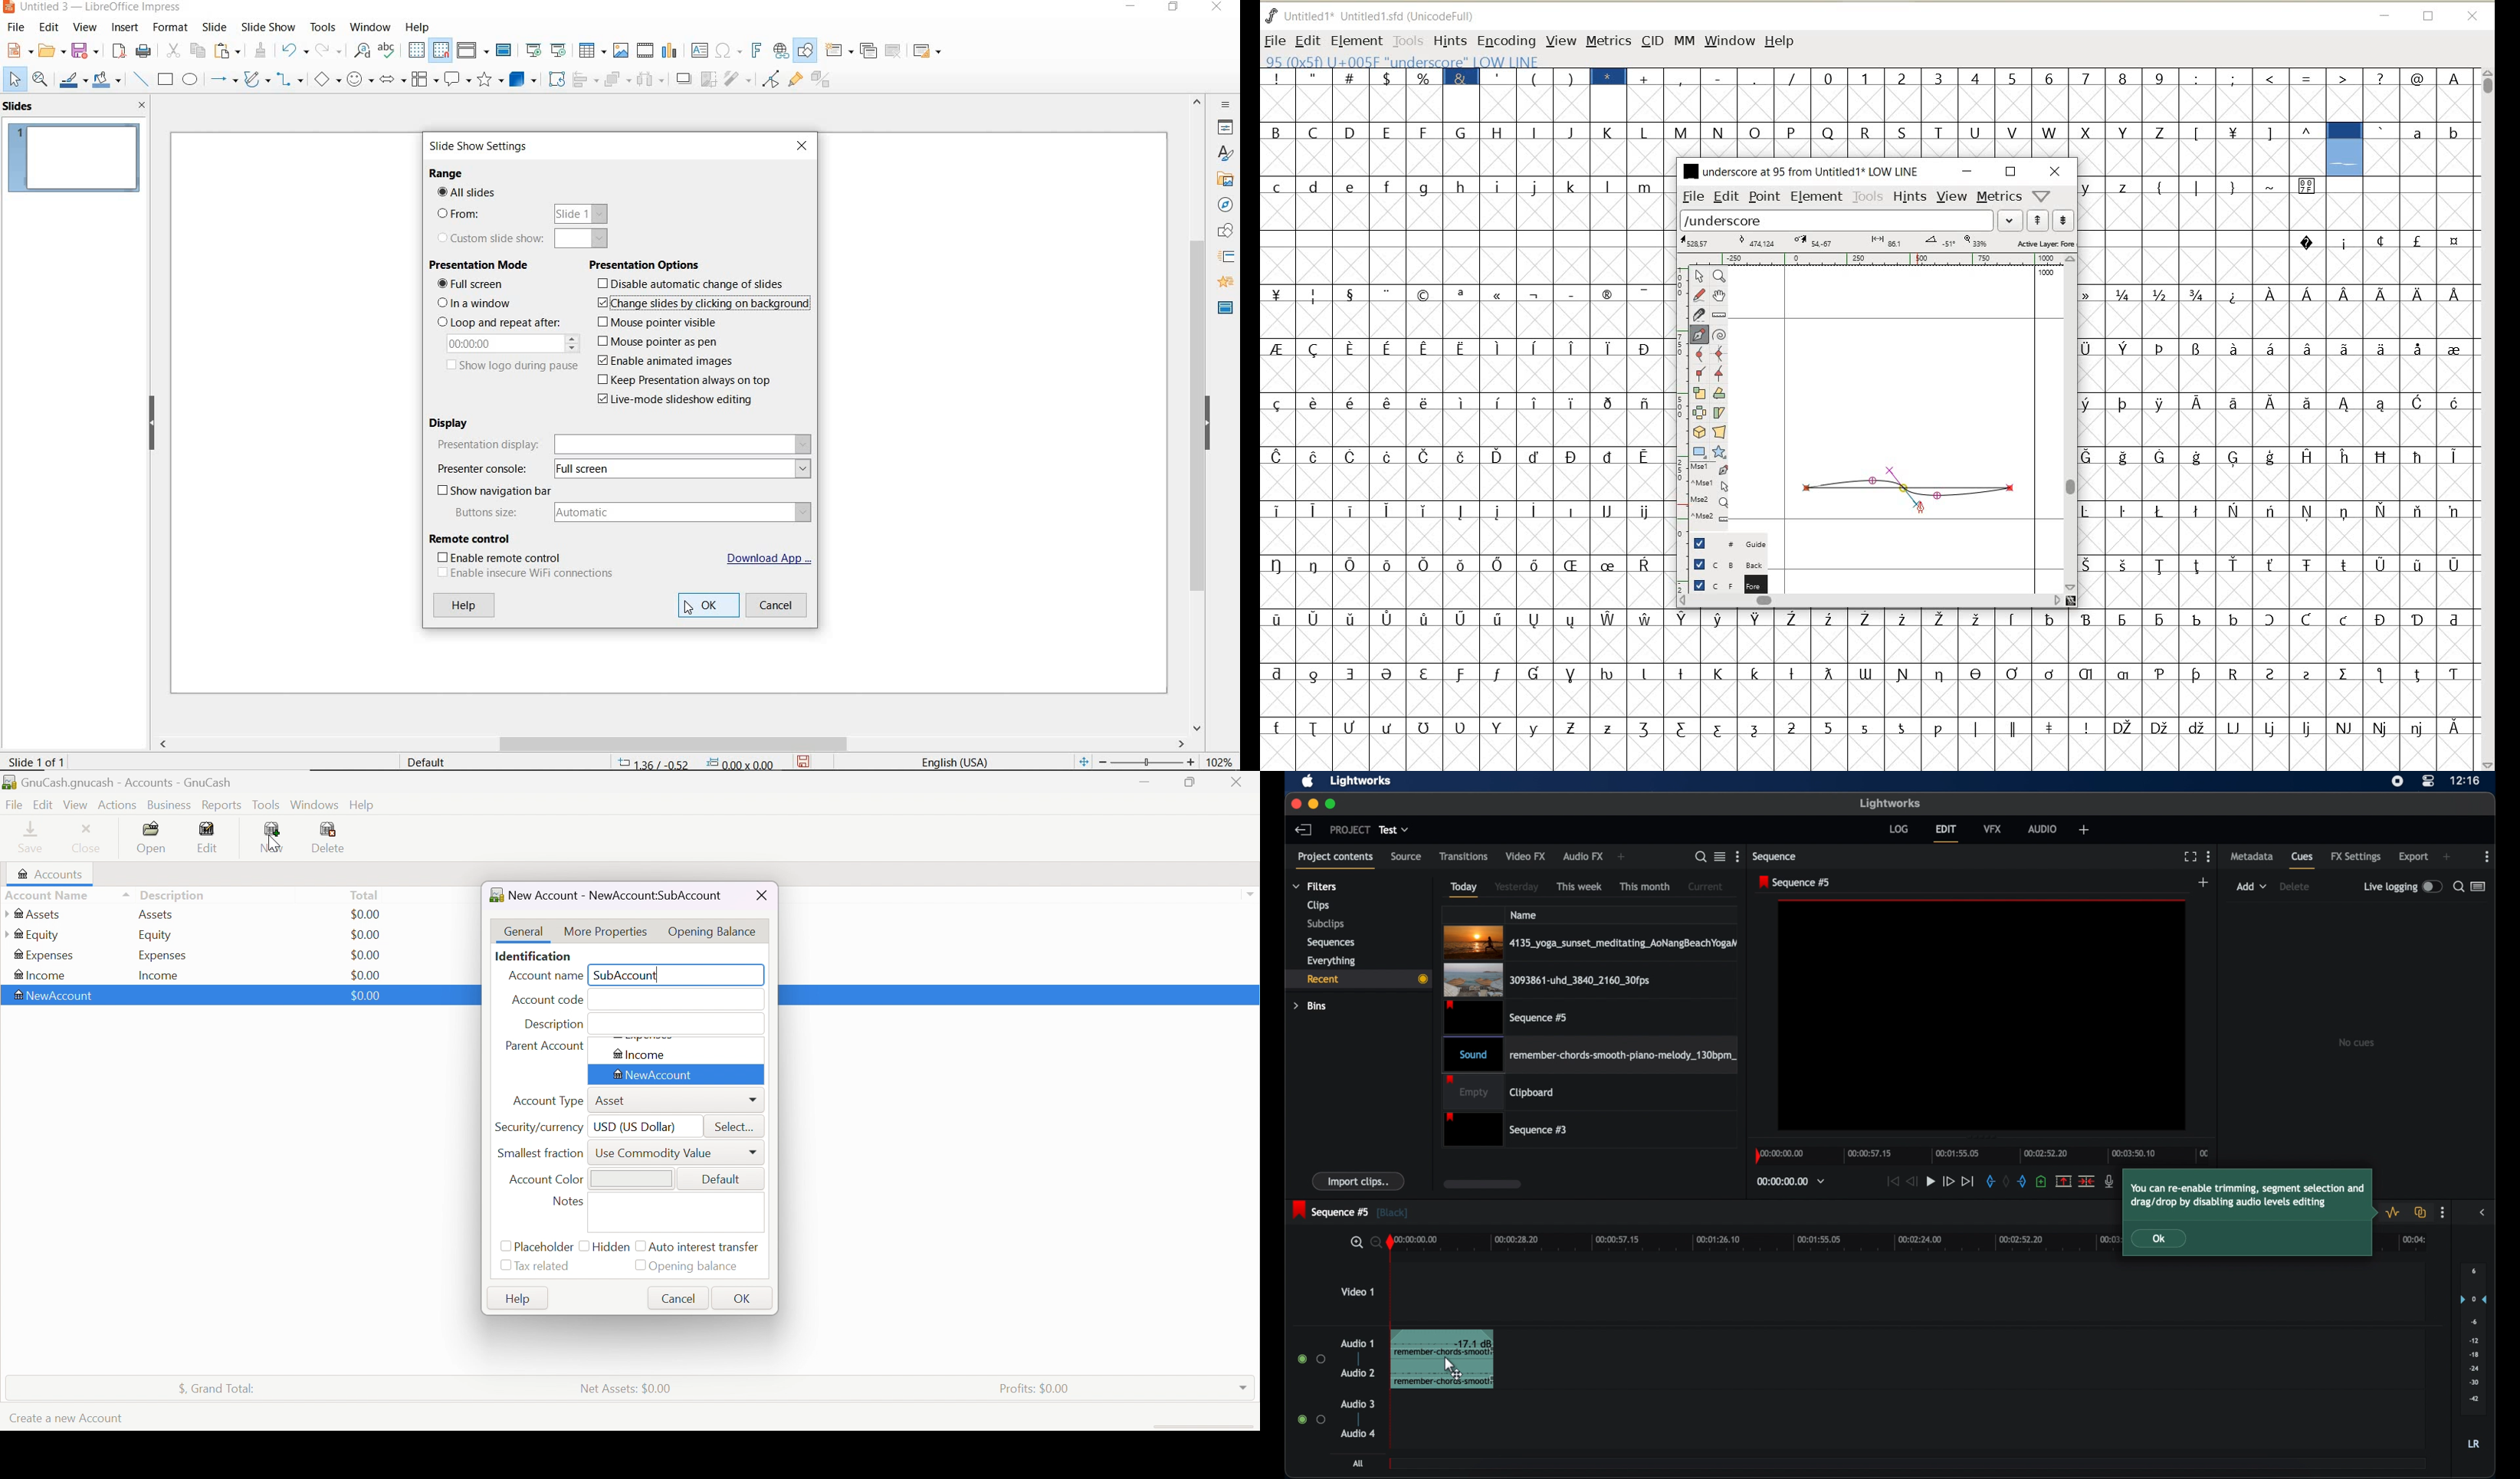  Describe the element at coordinates (1982, 1016) in the screenshot. I see `video preview` at that location.